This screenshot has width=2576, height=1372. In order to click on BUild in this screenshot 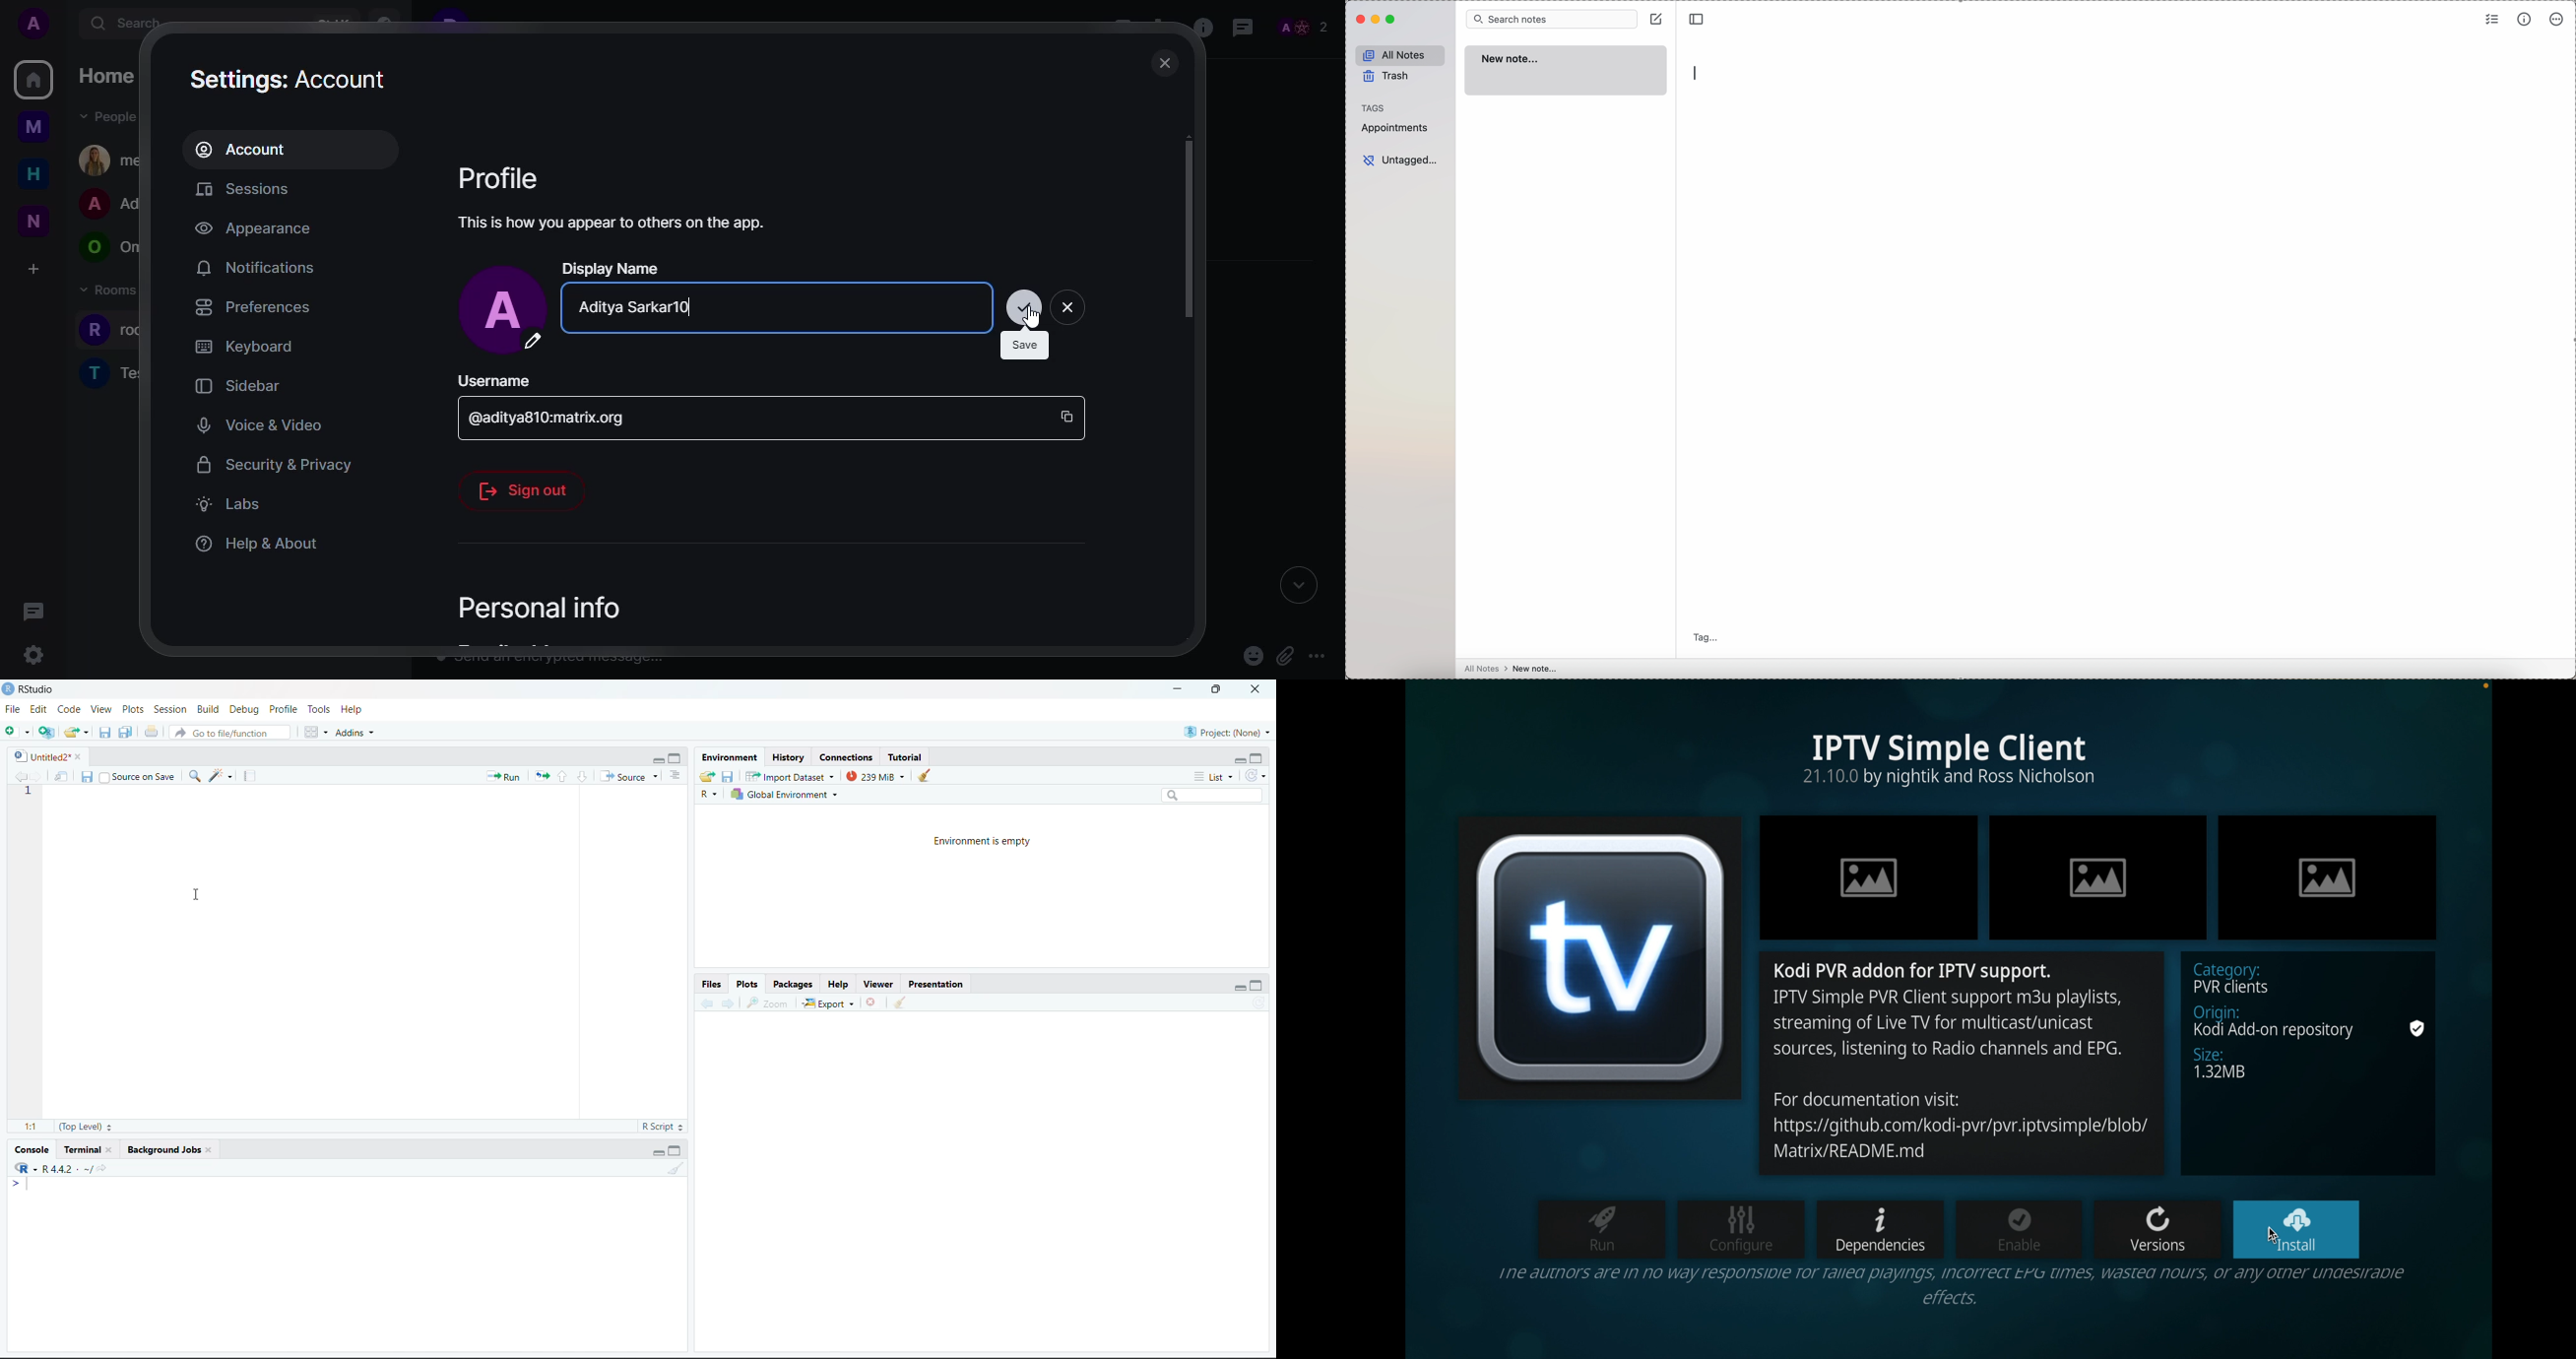, I will do `click(211, 708)`.